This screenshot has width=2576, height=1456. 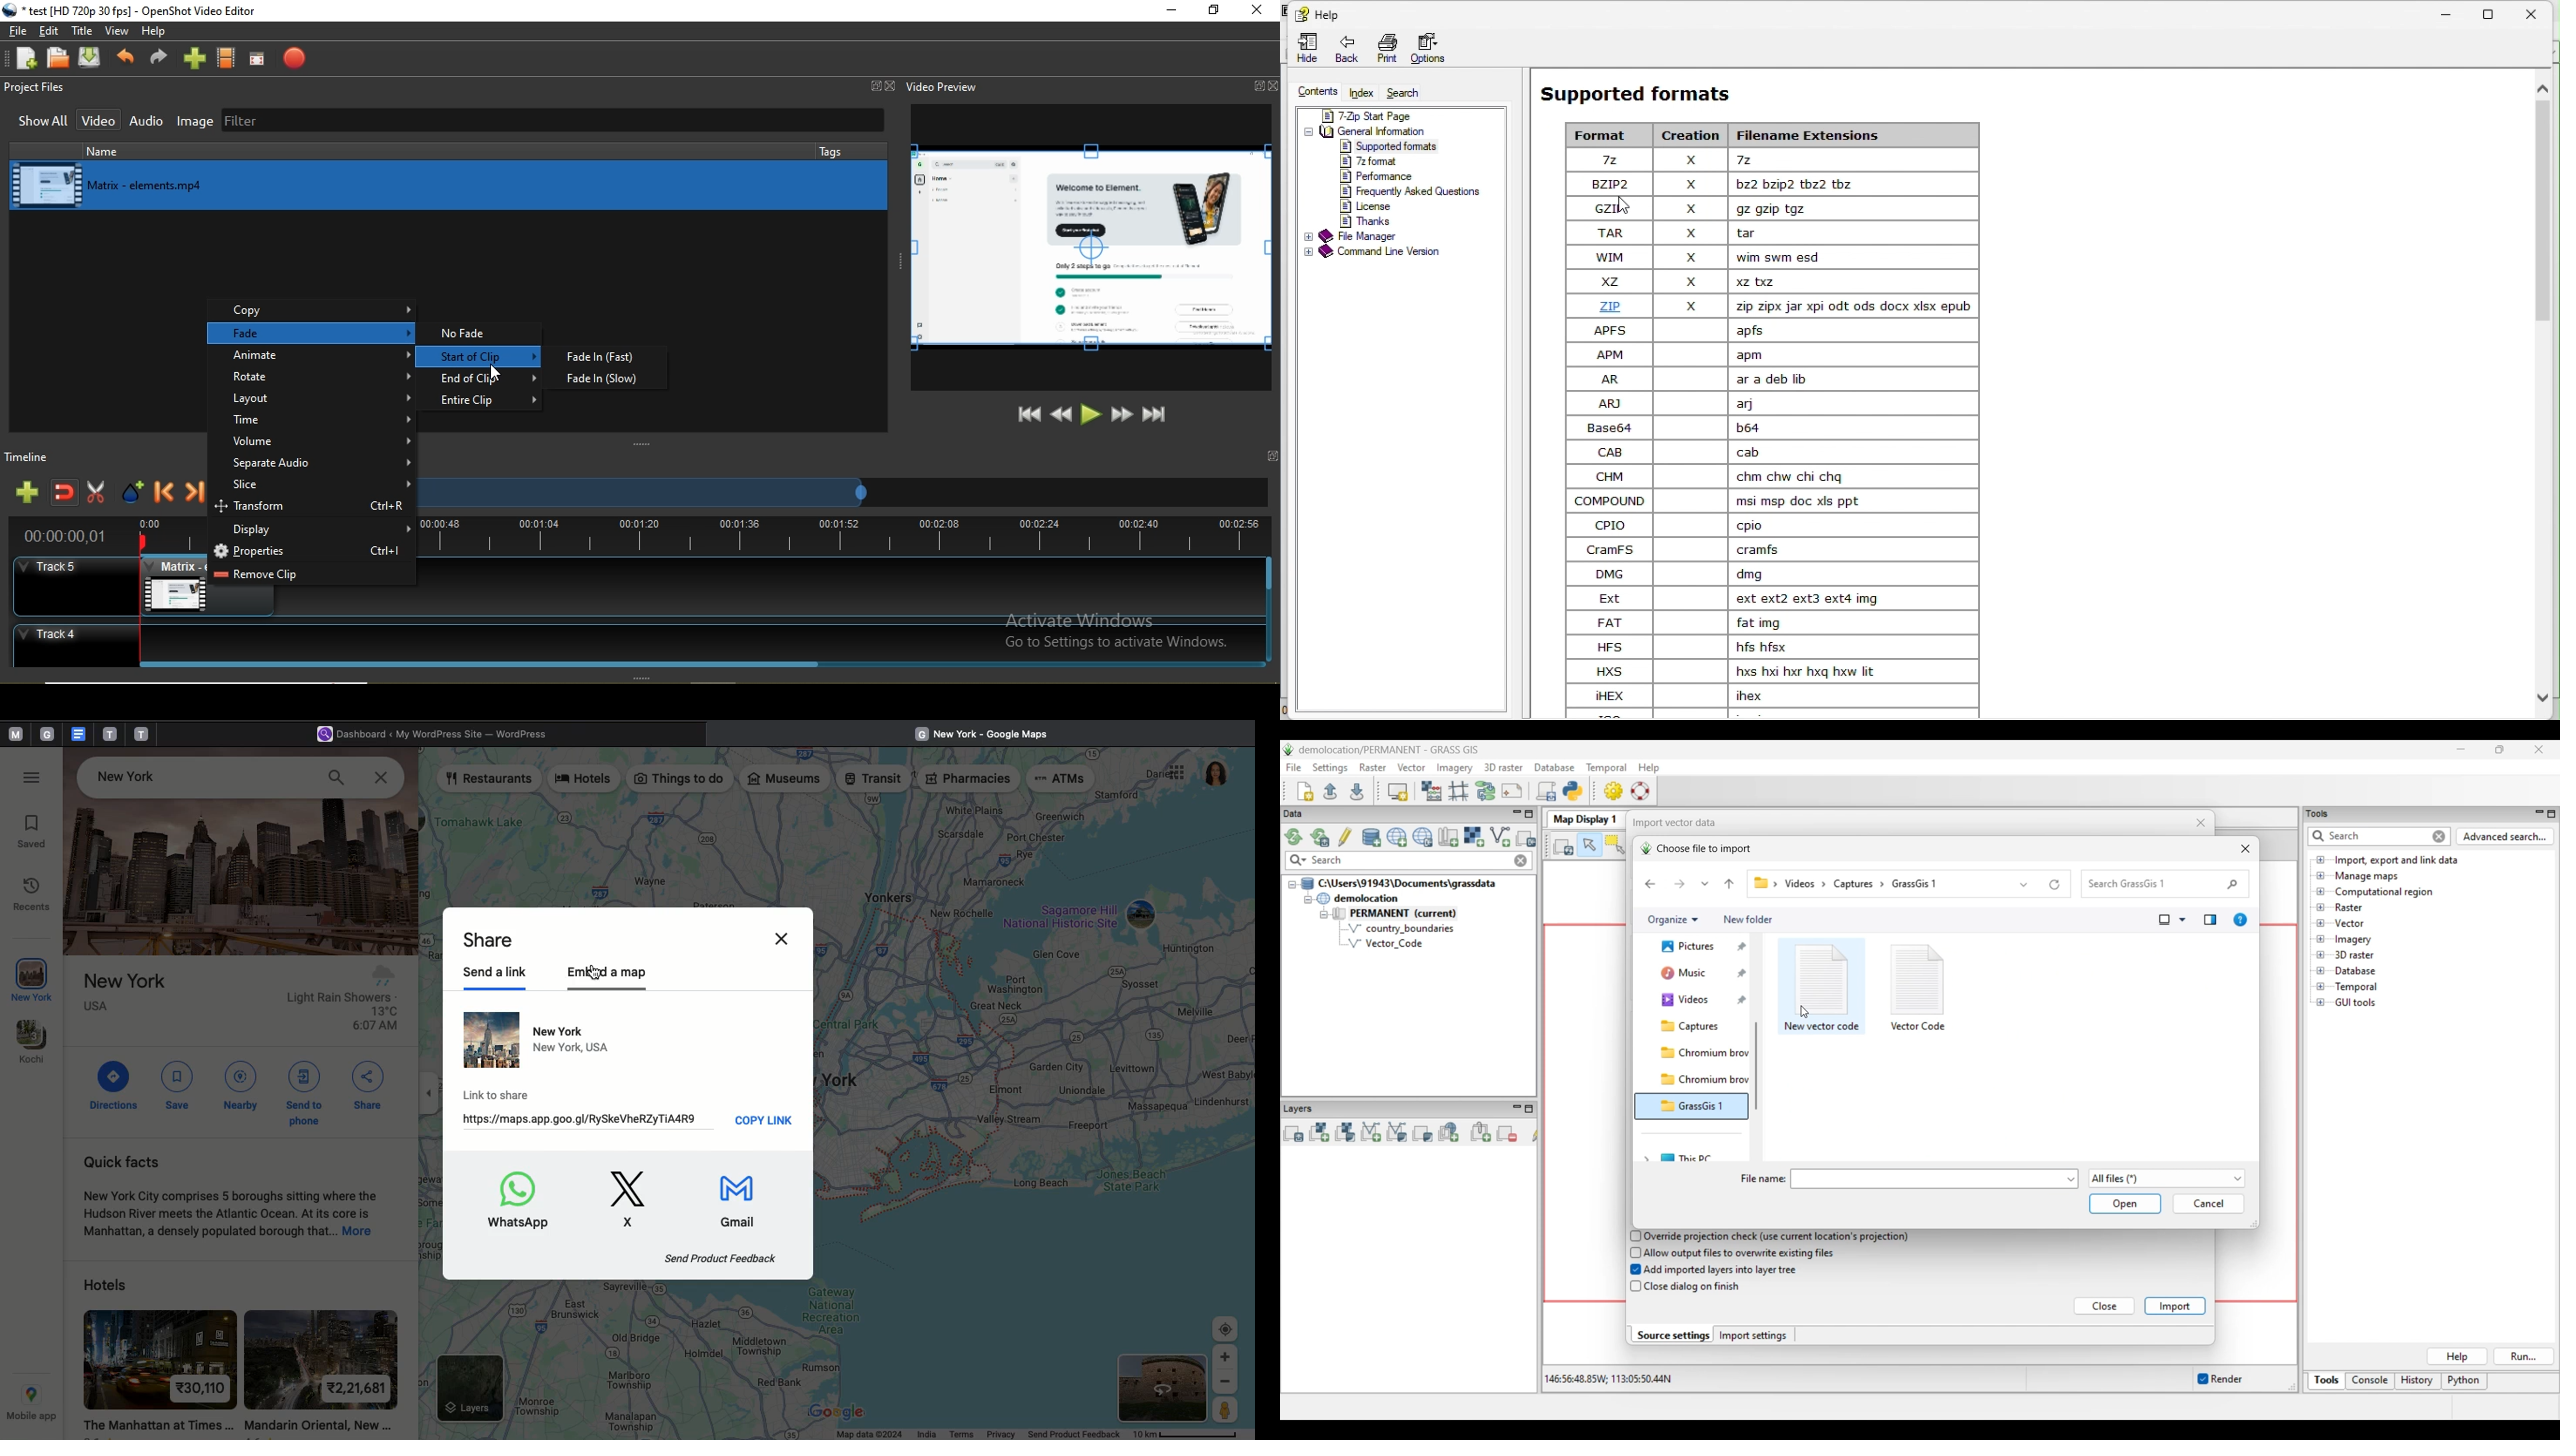 I want to click on ATMs, so click(x=1061, y=780).